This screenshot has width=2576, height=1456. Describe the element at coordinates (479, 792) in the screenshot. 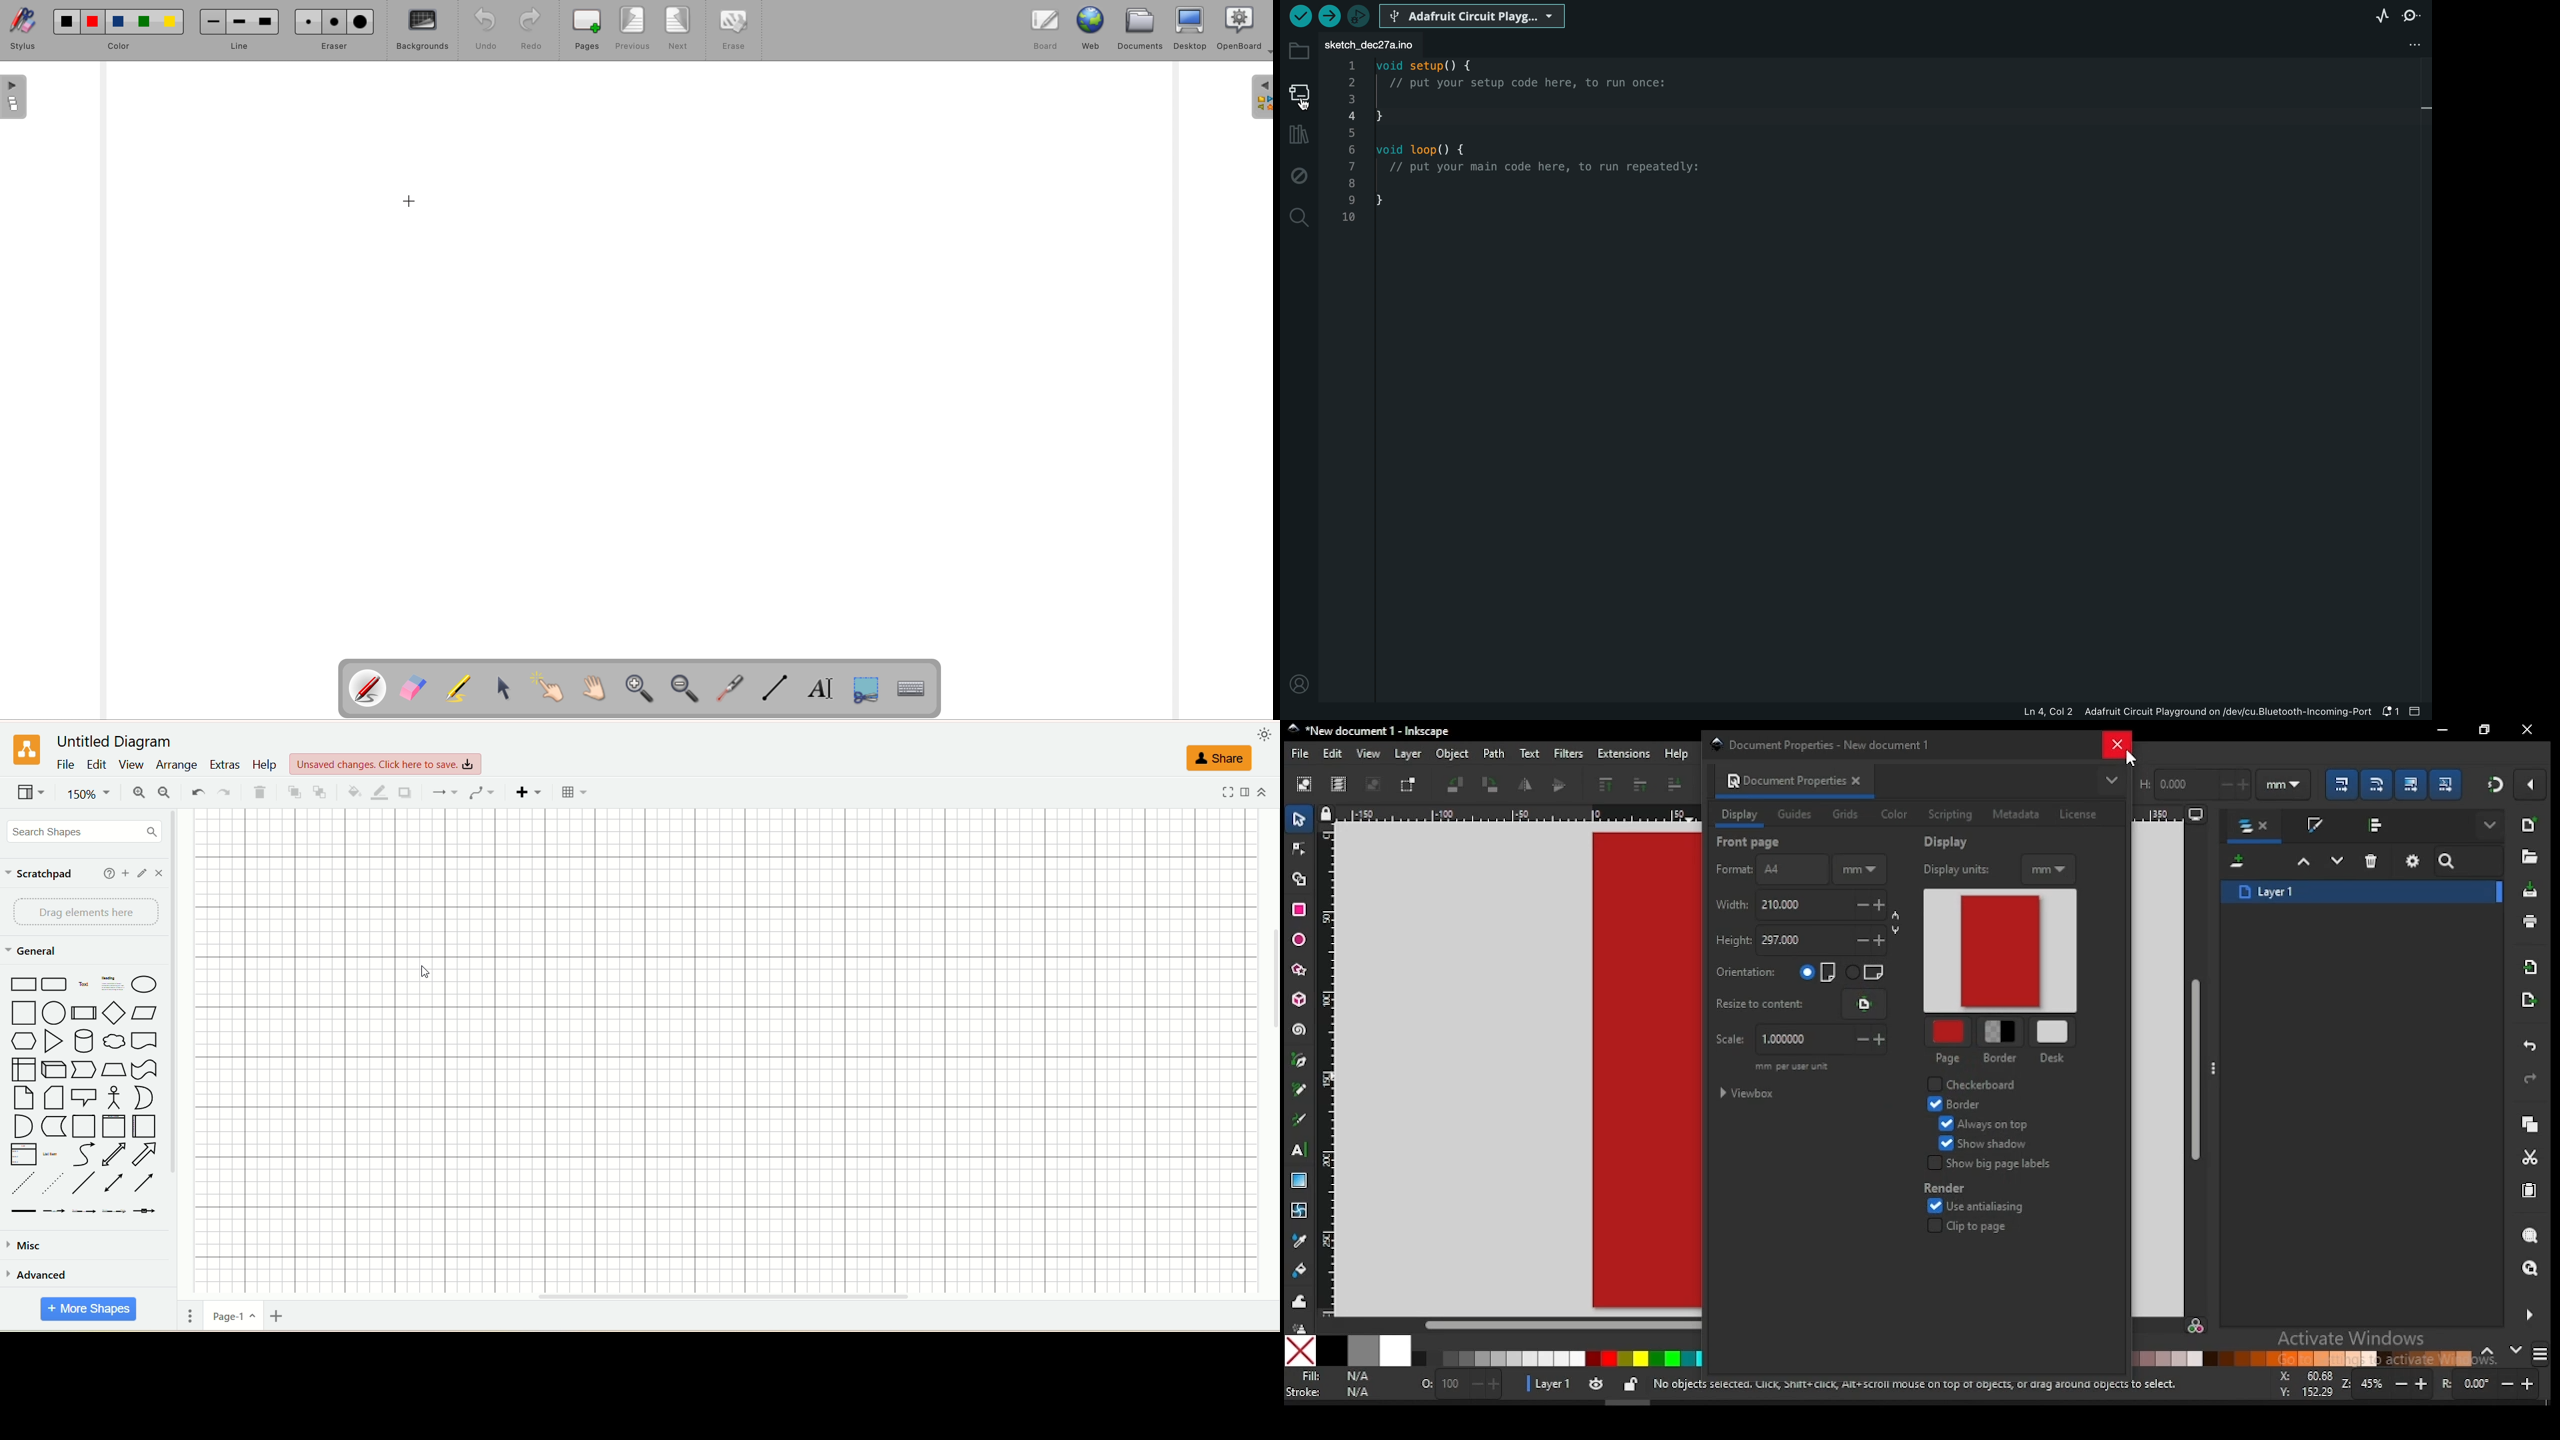

I see `waypoints` at that location.